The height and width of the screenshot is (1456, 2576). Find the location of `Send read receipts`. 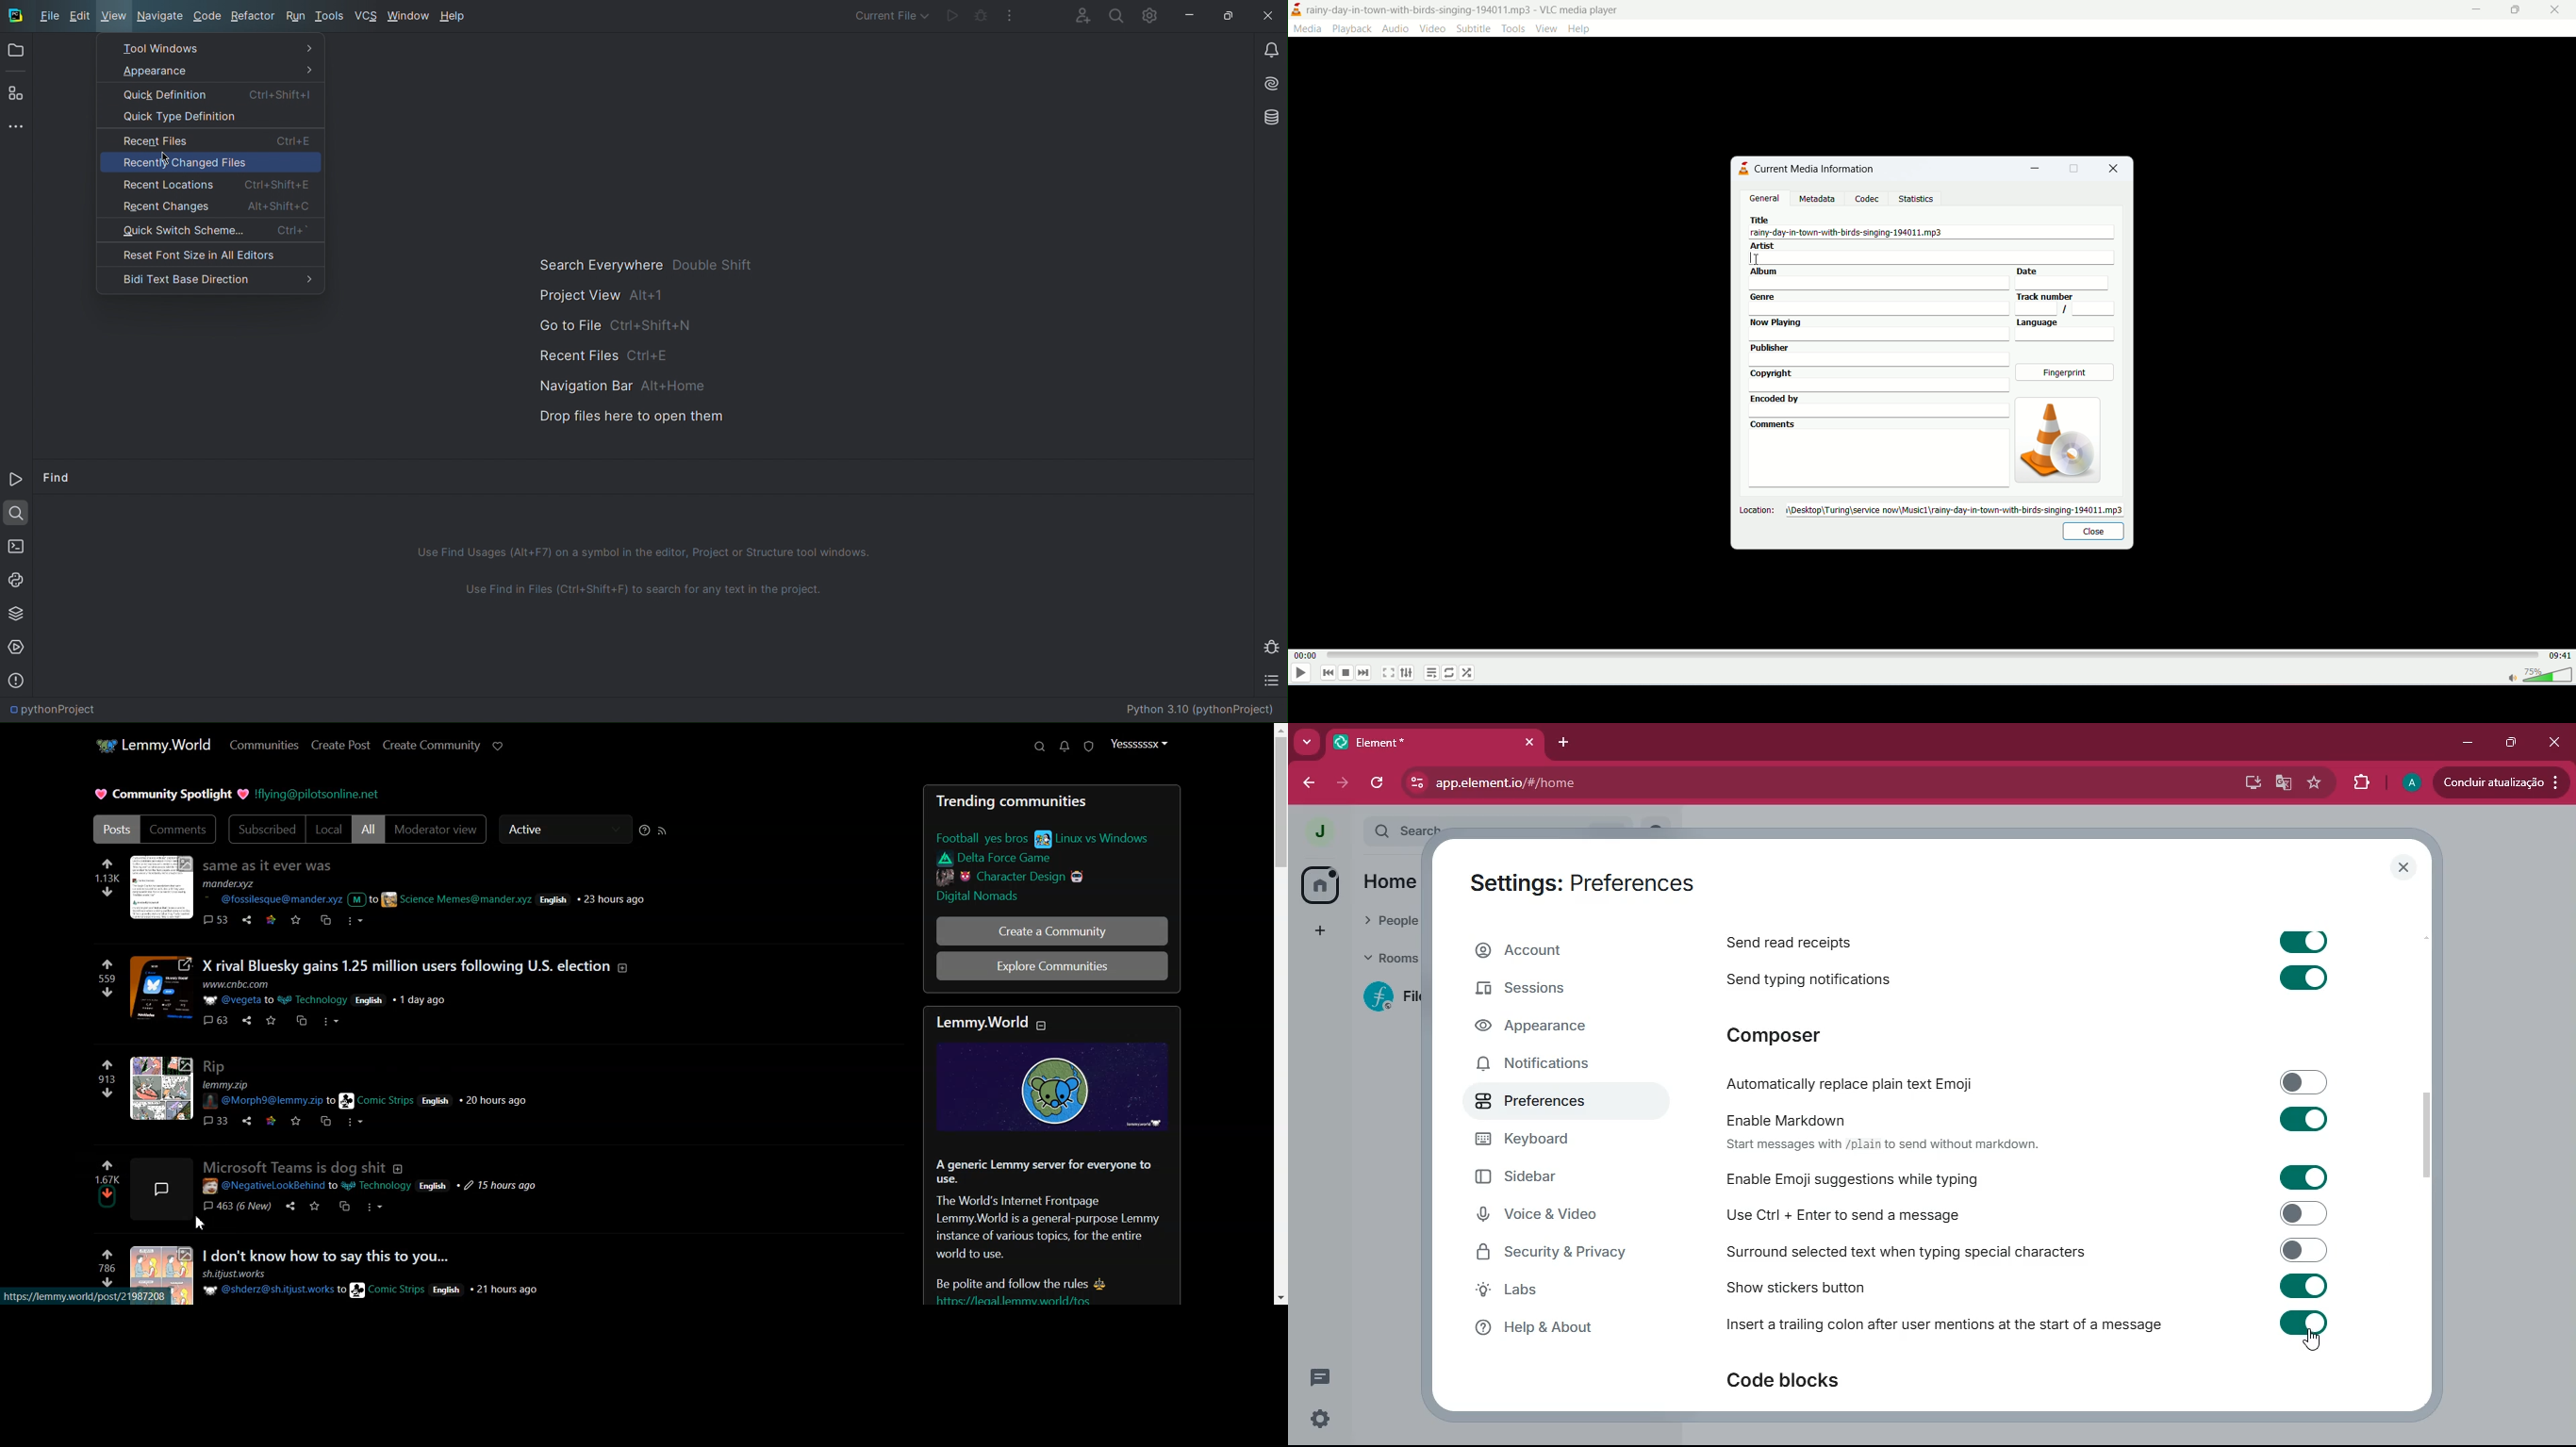

Send read receipts is located at coordinates (2035, 938).